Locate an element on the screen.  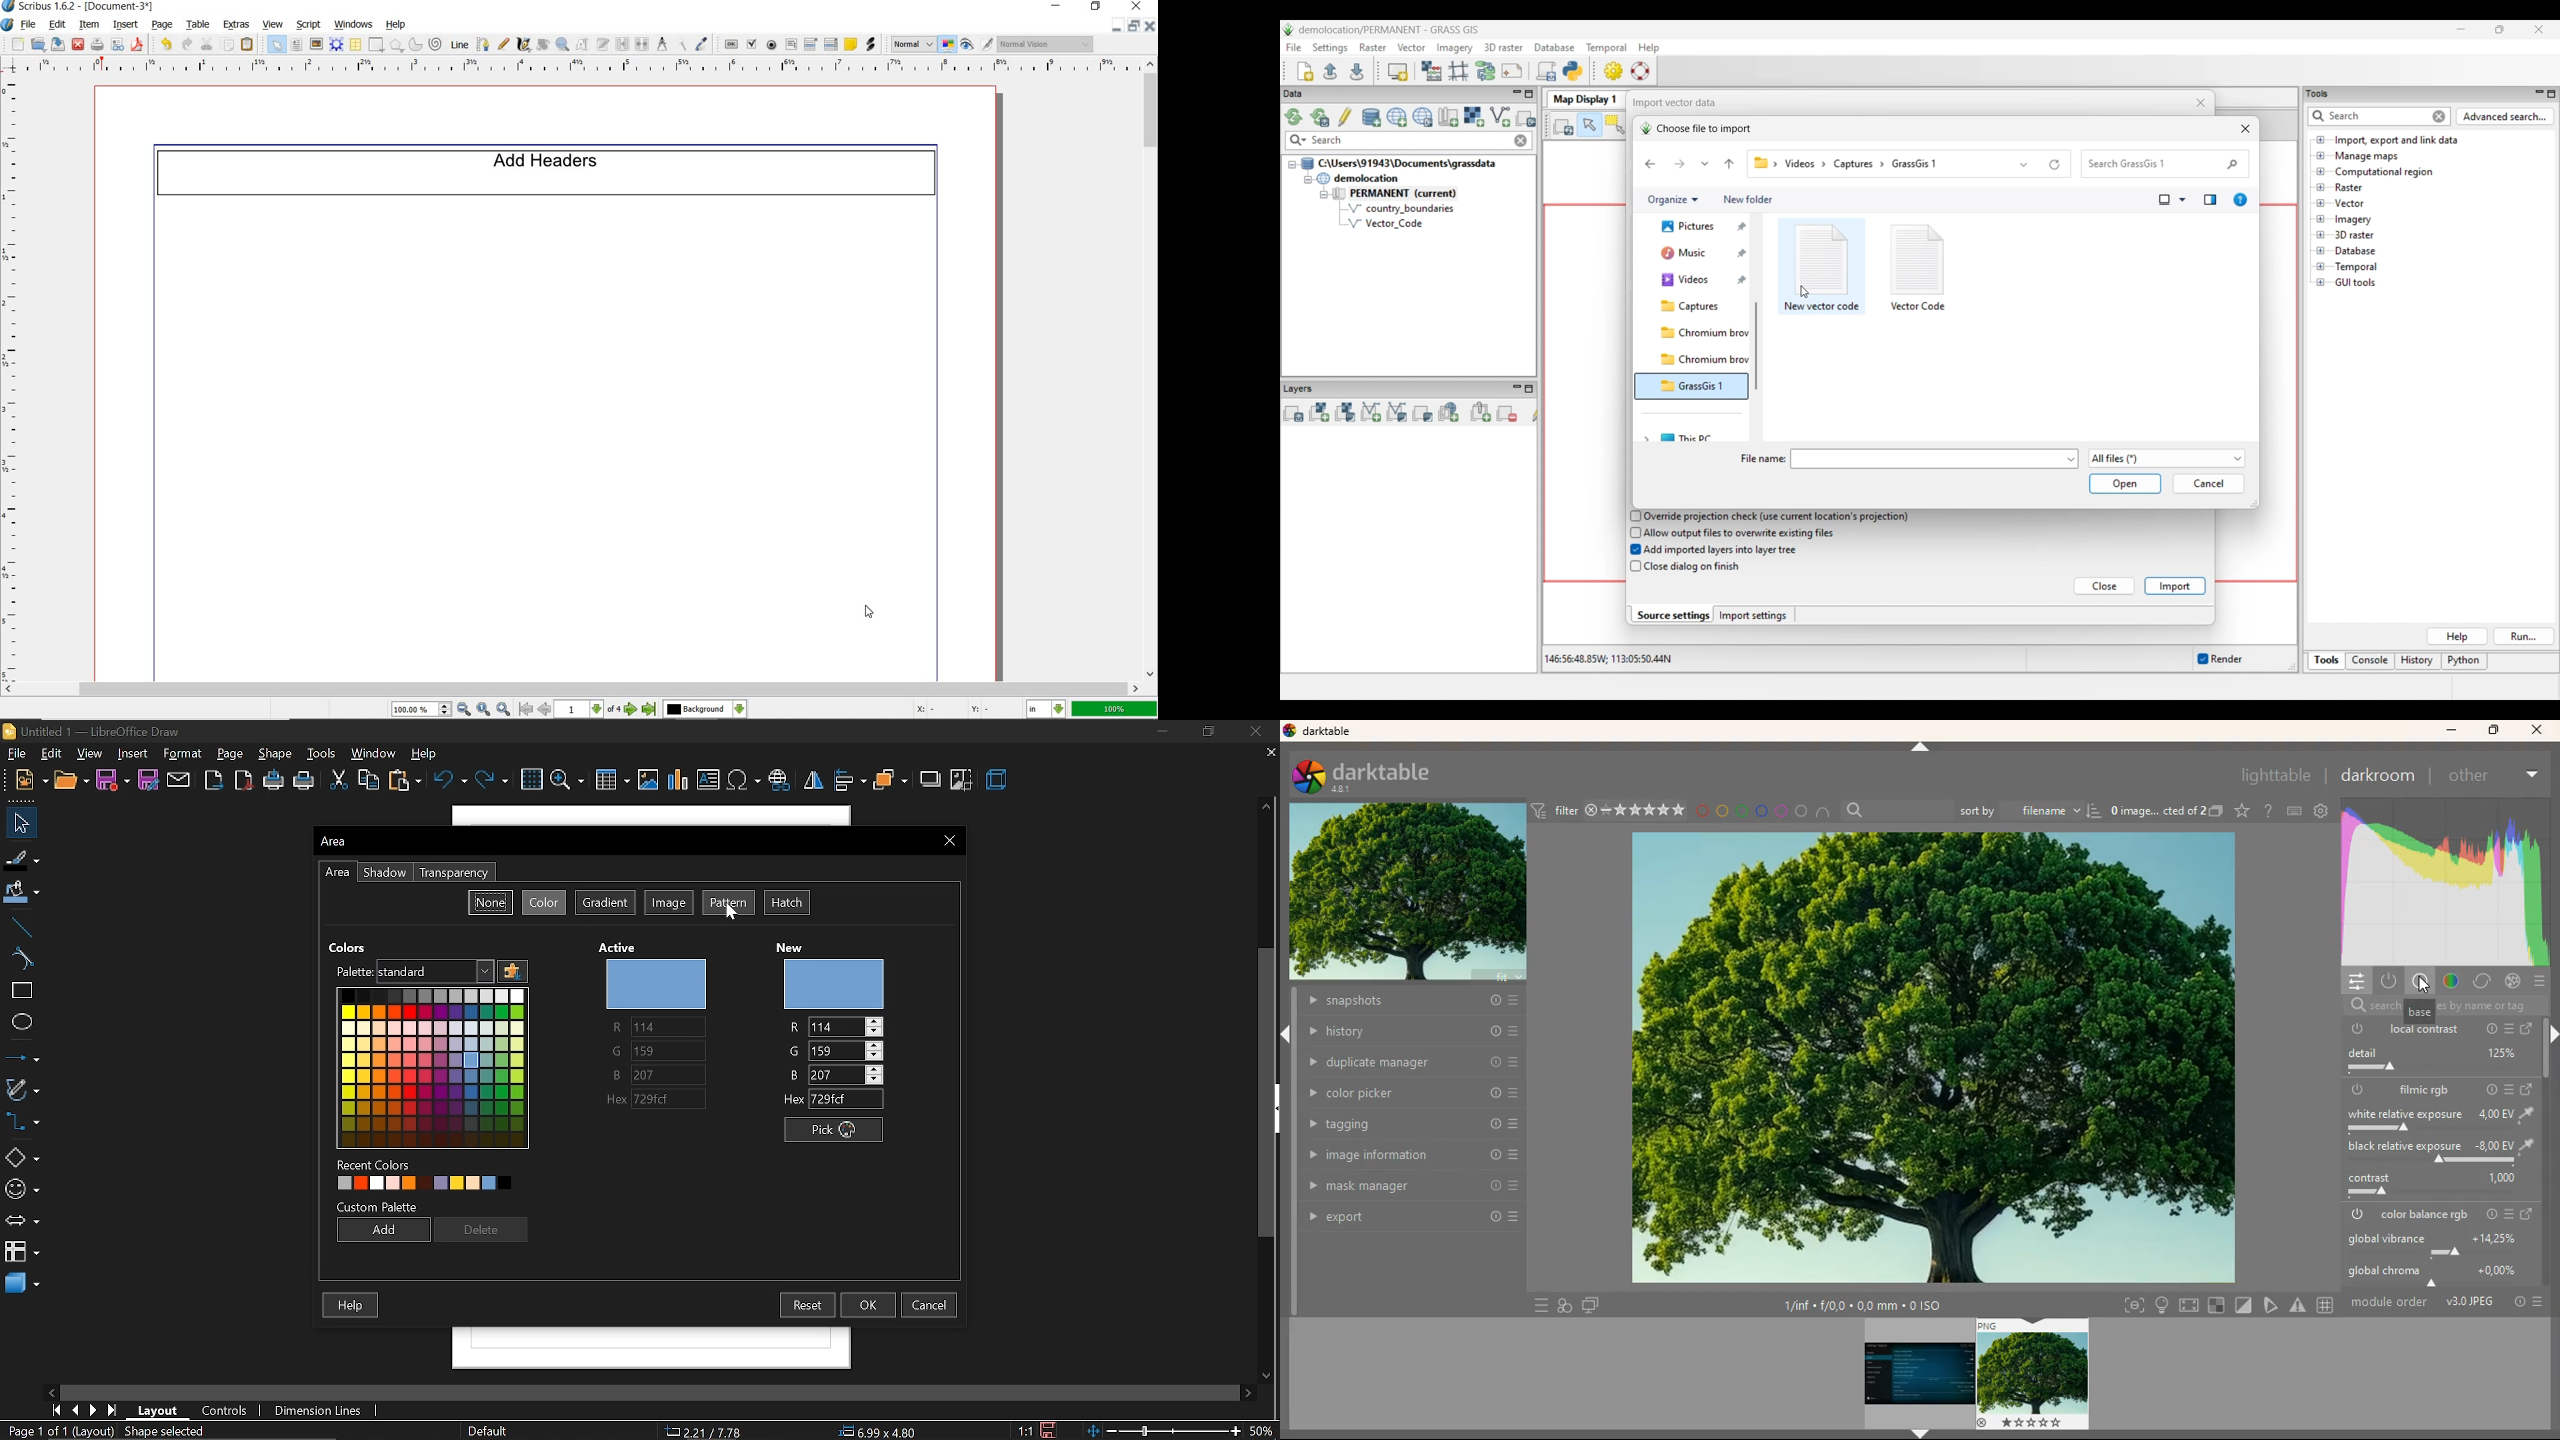
shadow is located at coordinates (928, 778).